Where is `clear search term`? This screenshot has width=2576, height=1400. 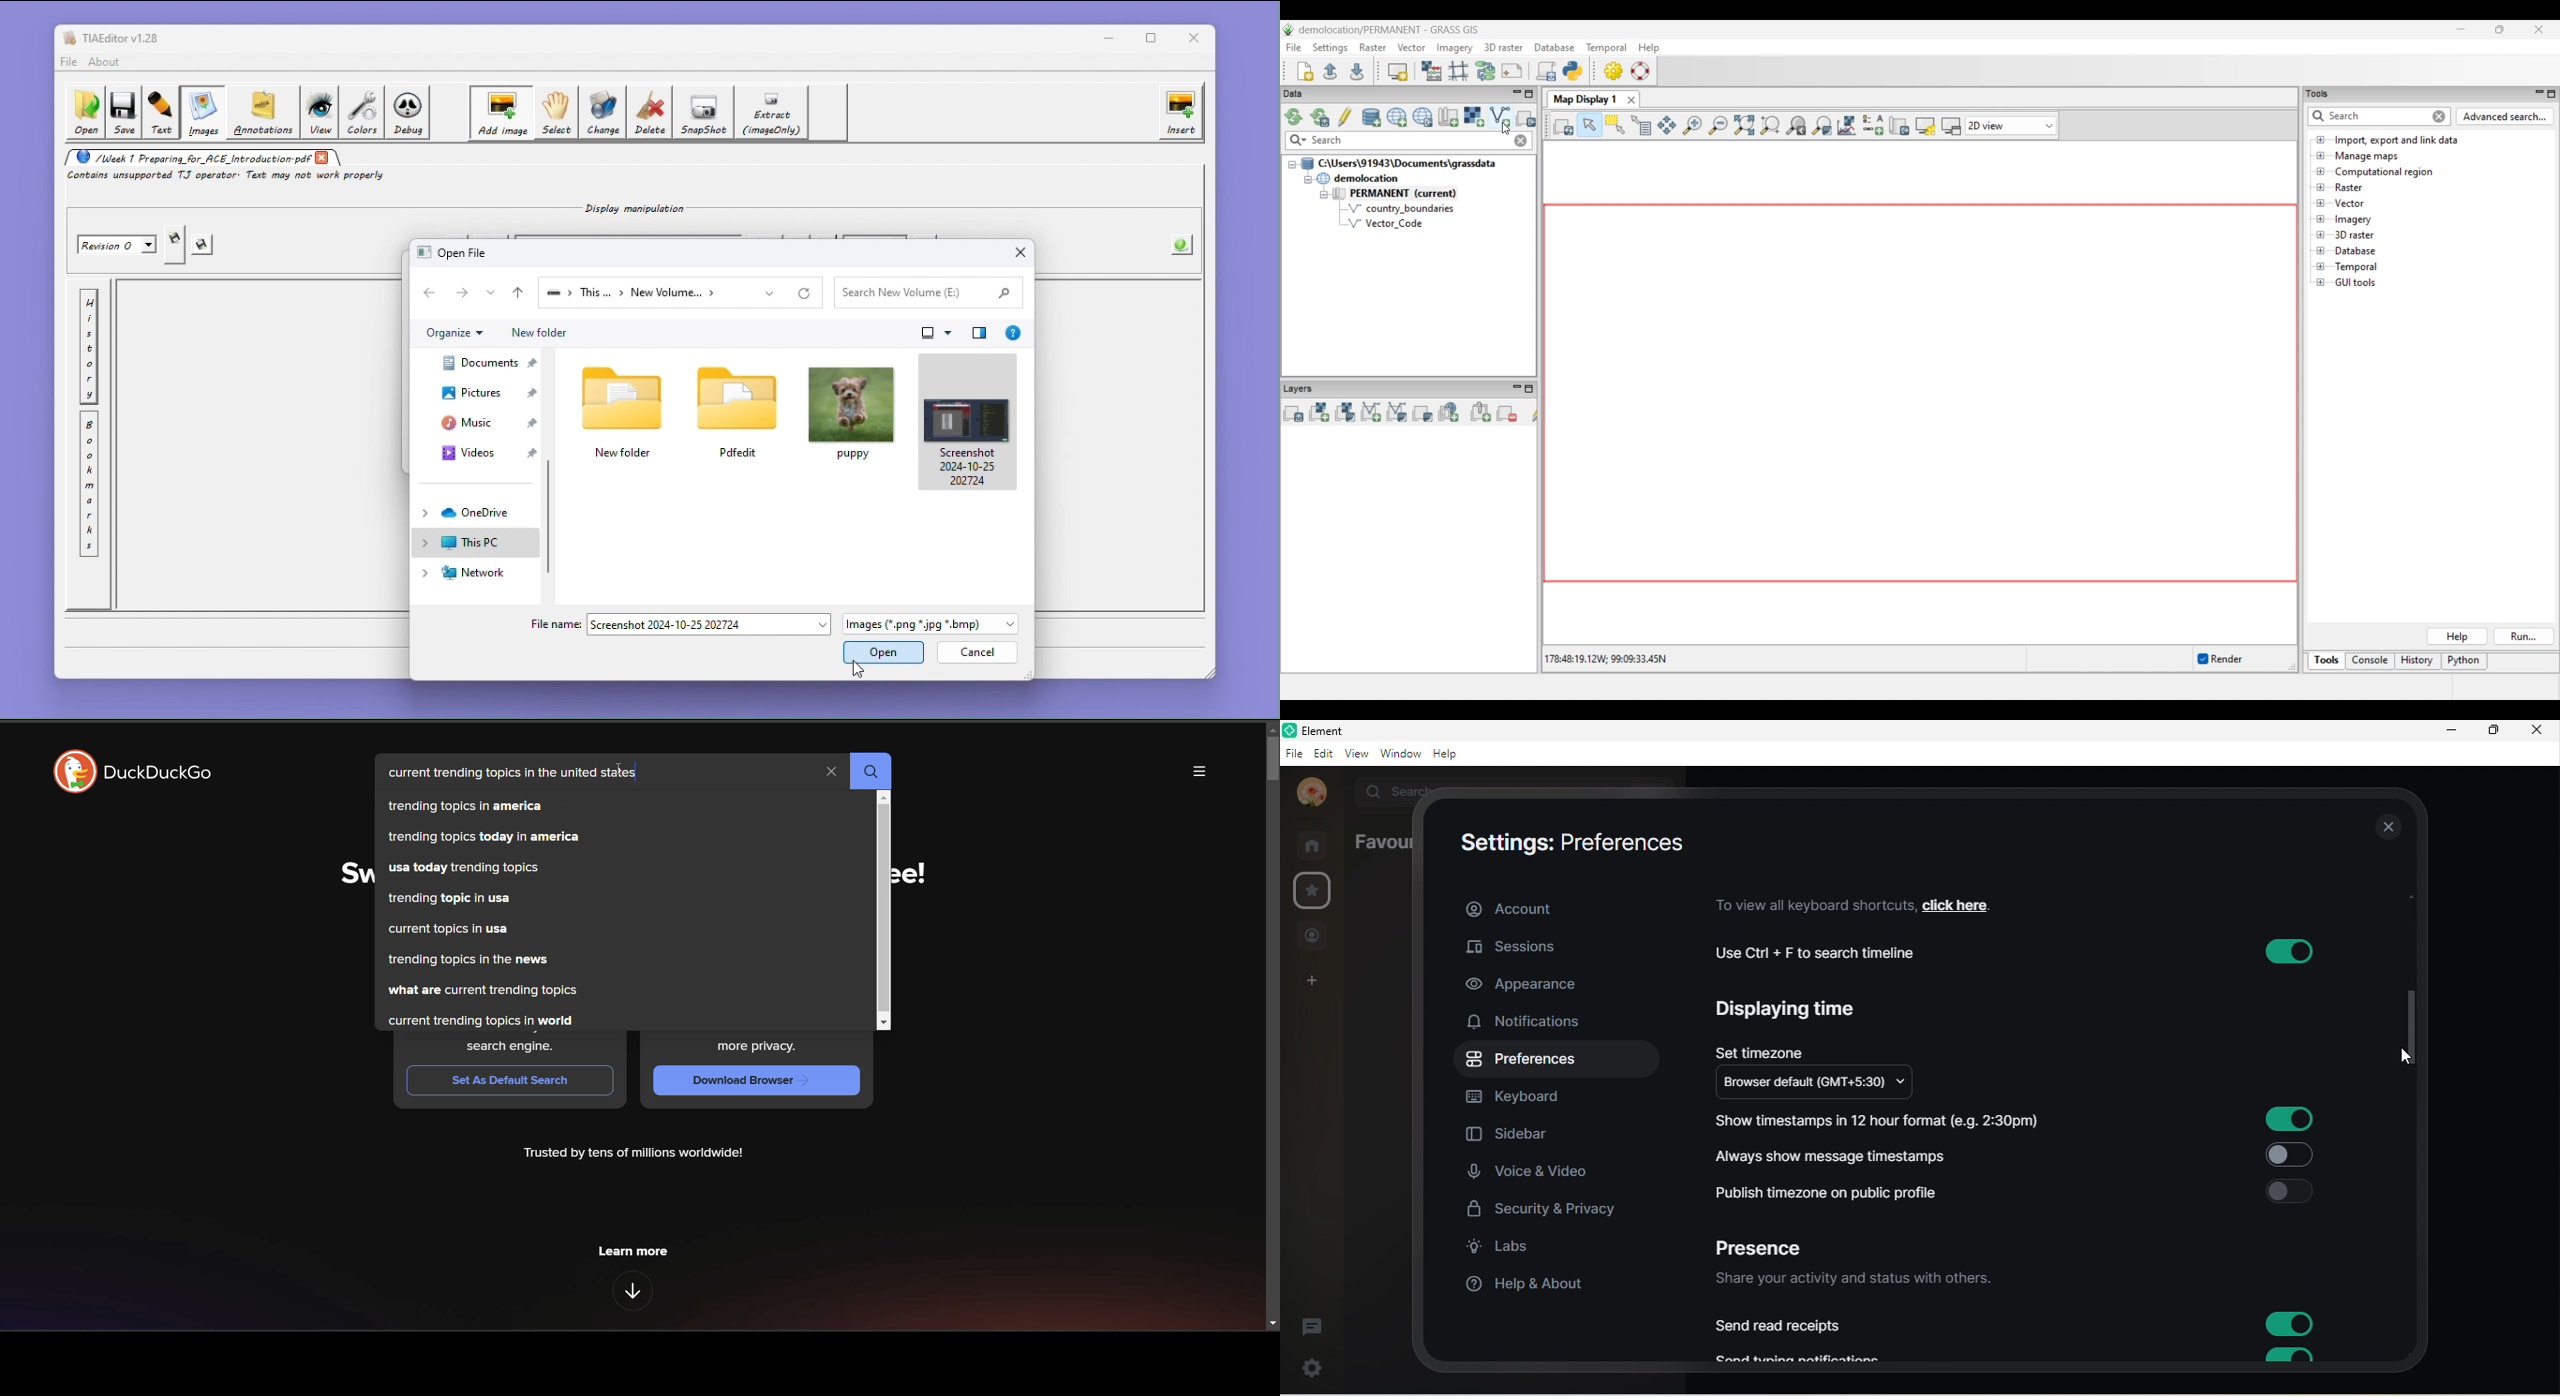 clear search term is located at coordinates (831, 773).